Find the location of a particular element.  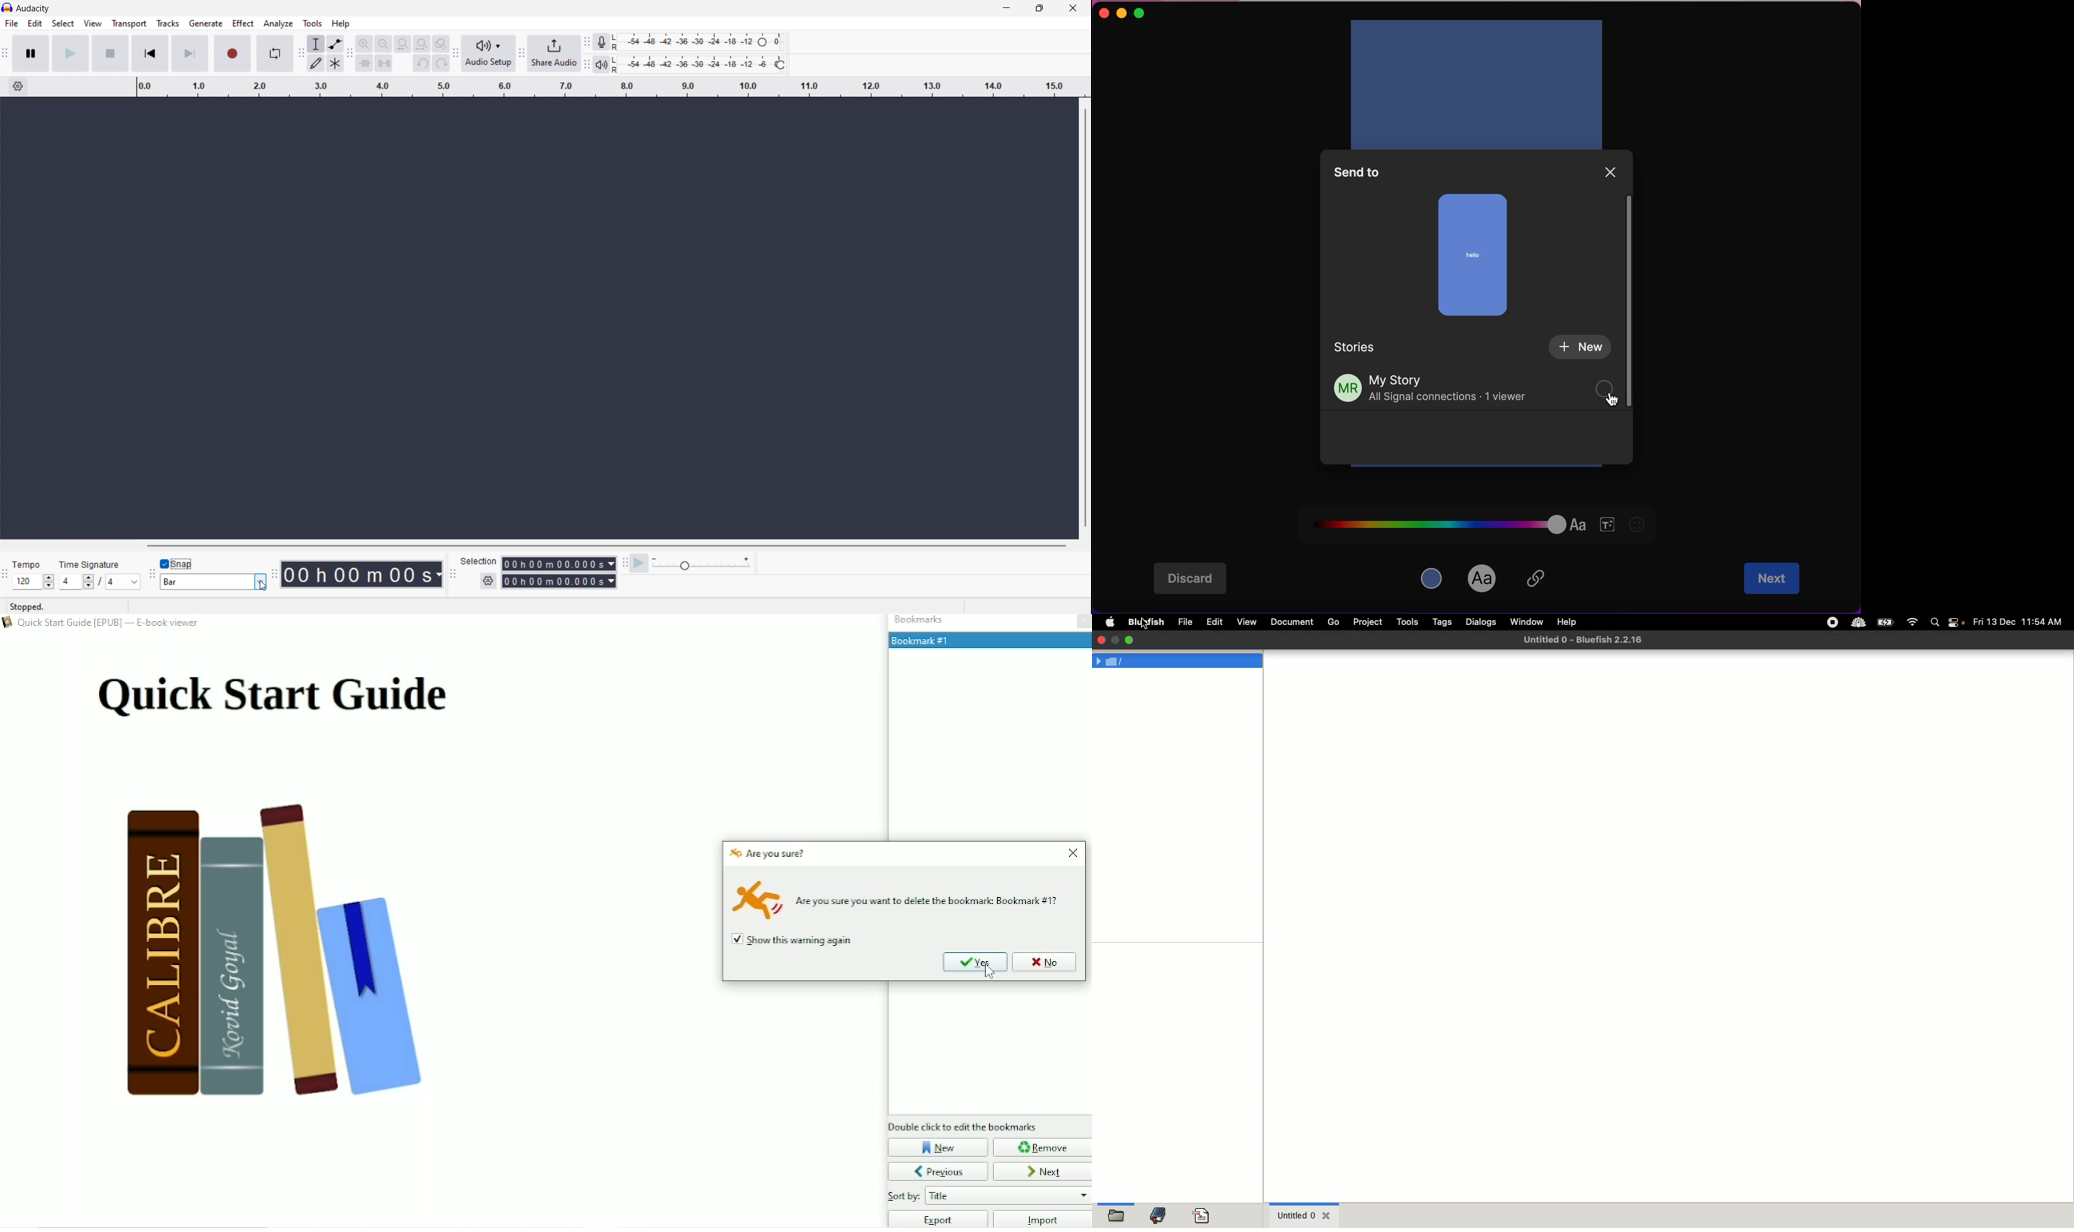

Sort by is located at coordinates (1008, 1196).